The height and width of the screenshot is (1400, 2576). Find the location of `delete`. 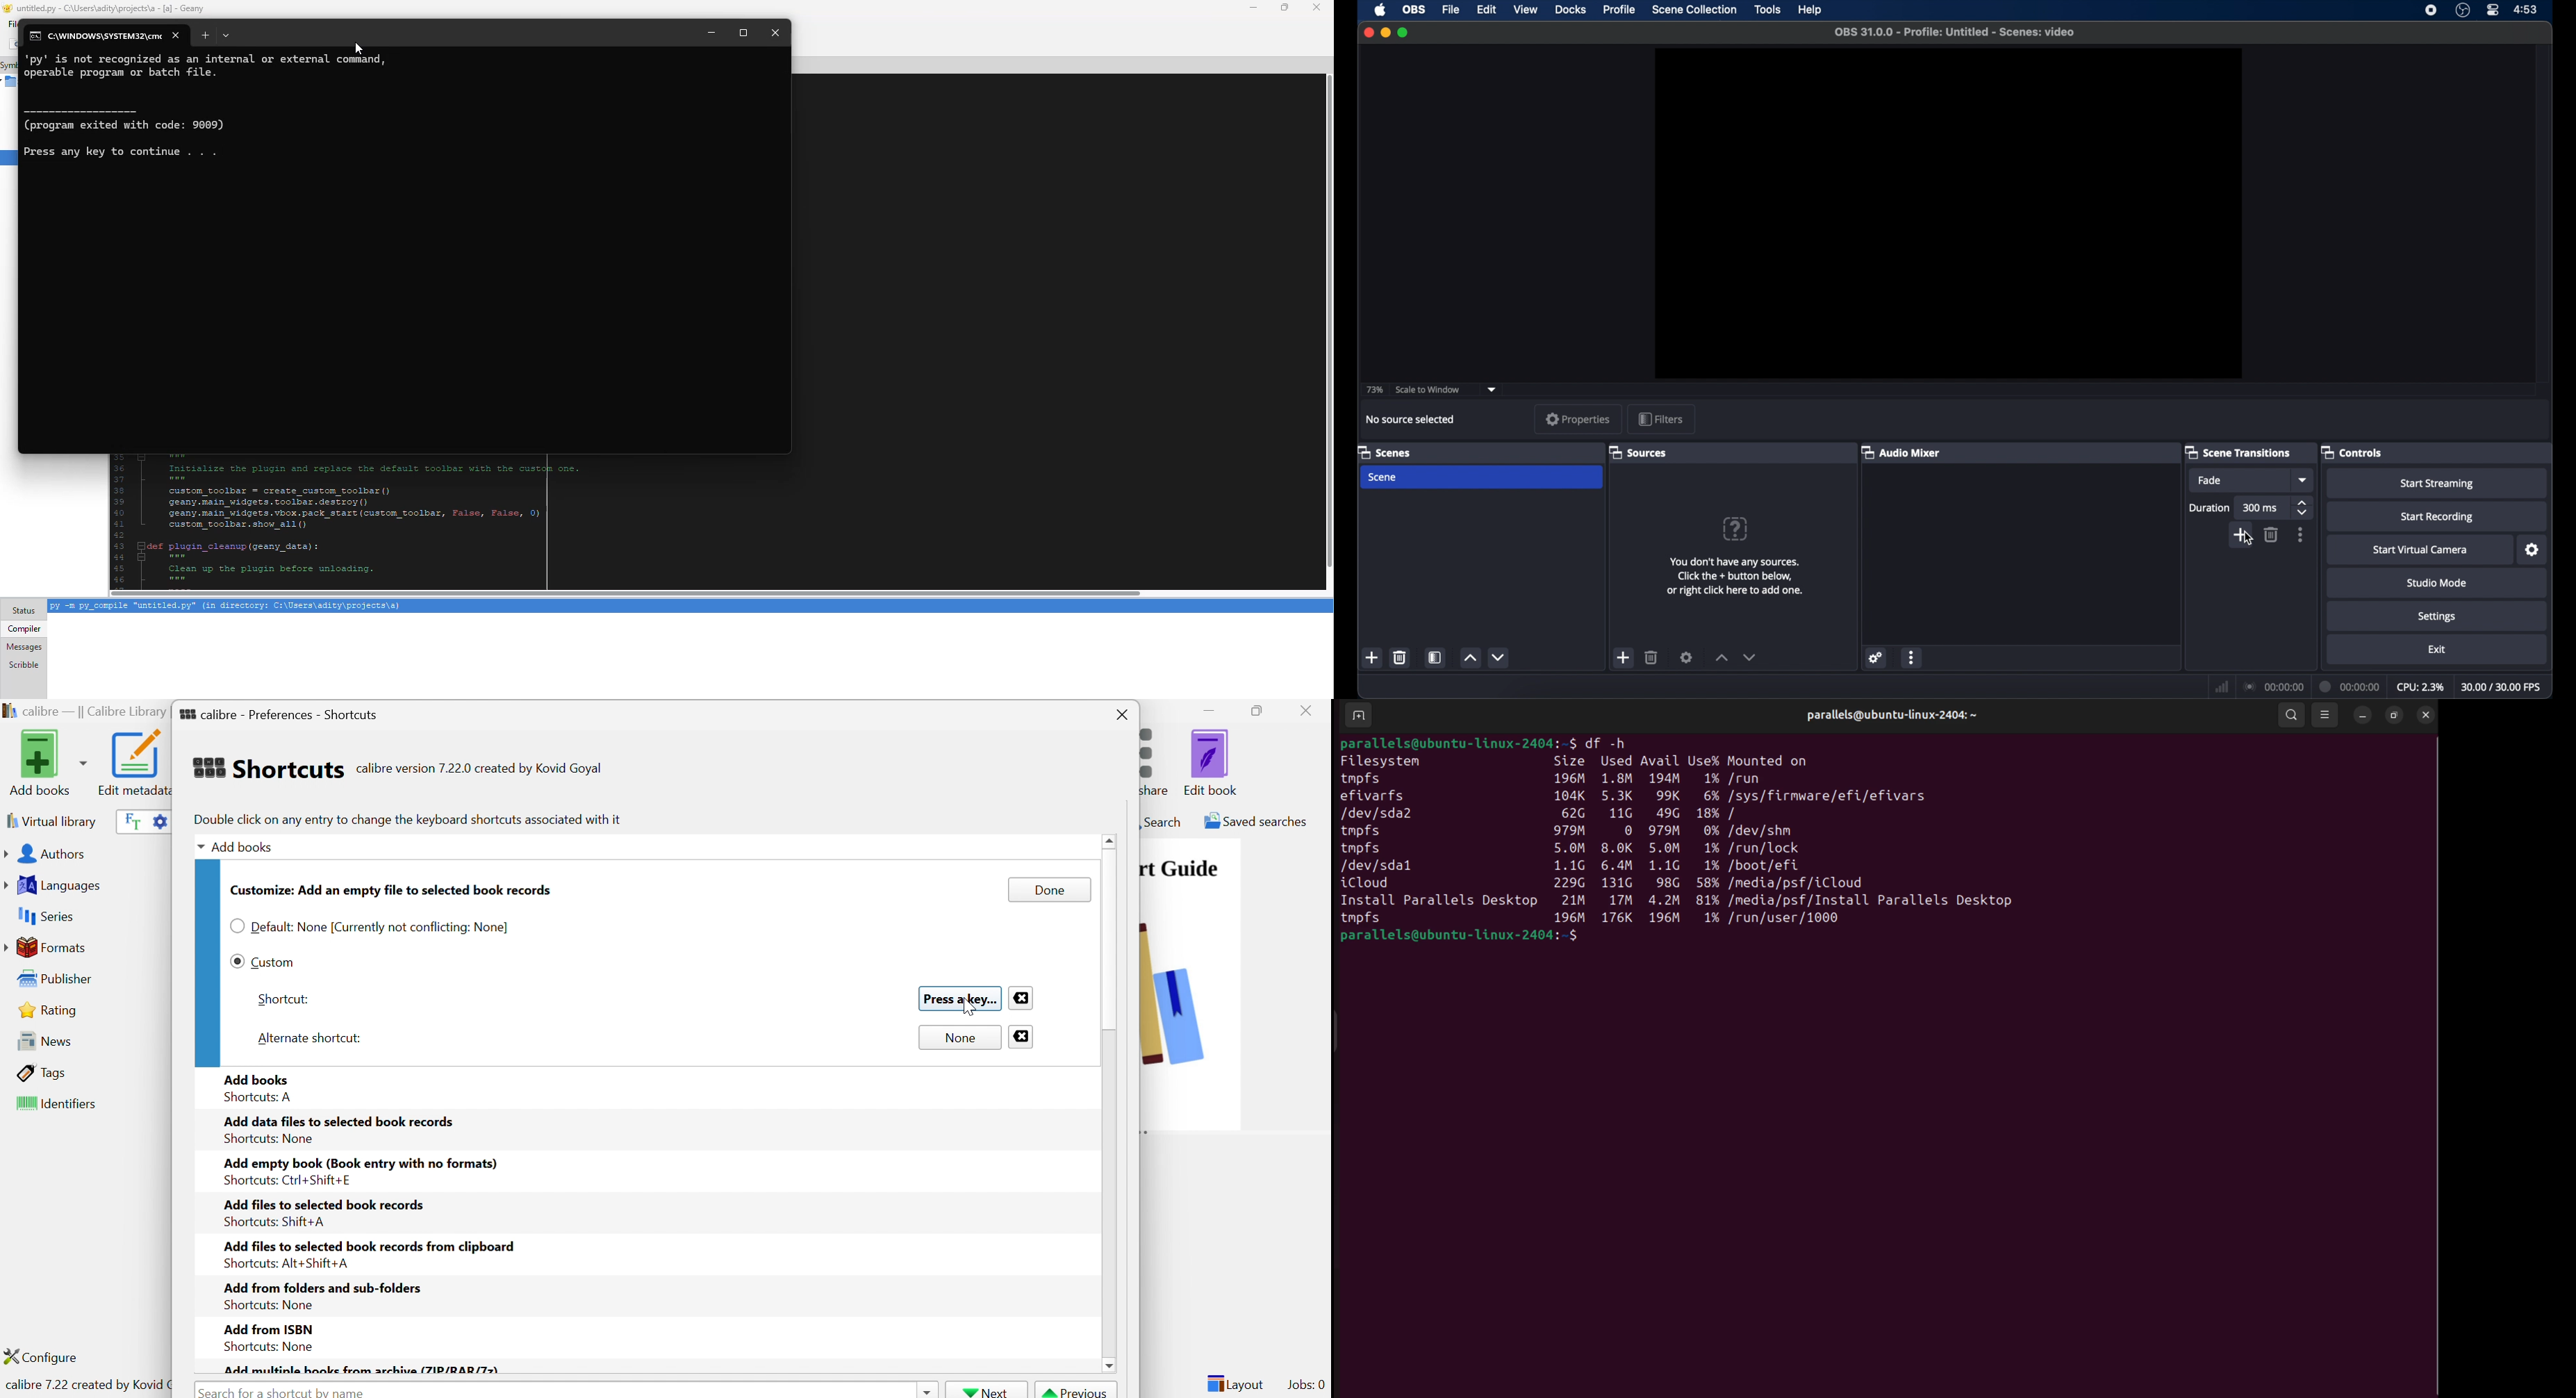

delete is located at coordinates (1399, 656).